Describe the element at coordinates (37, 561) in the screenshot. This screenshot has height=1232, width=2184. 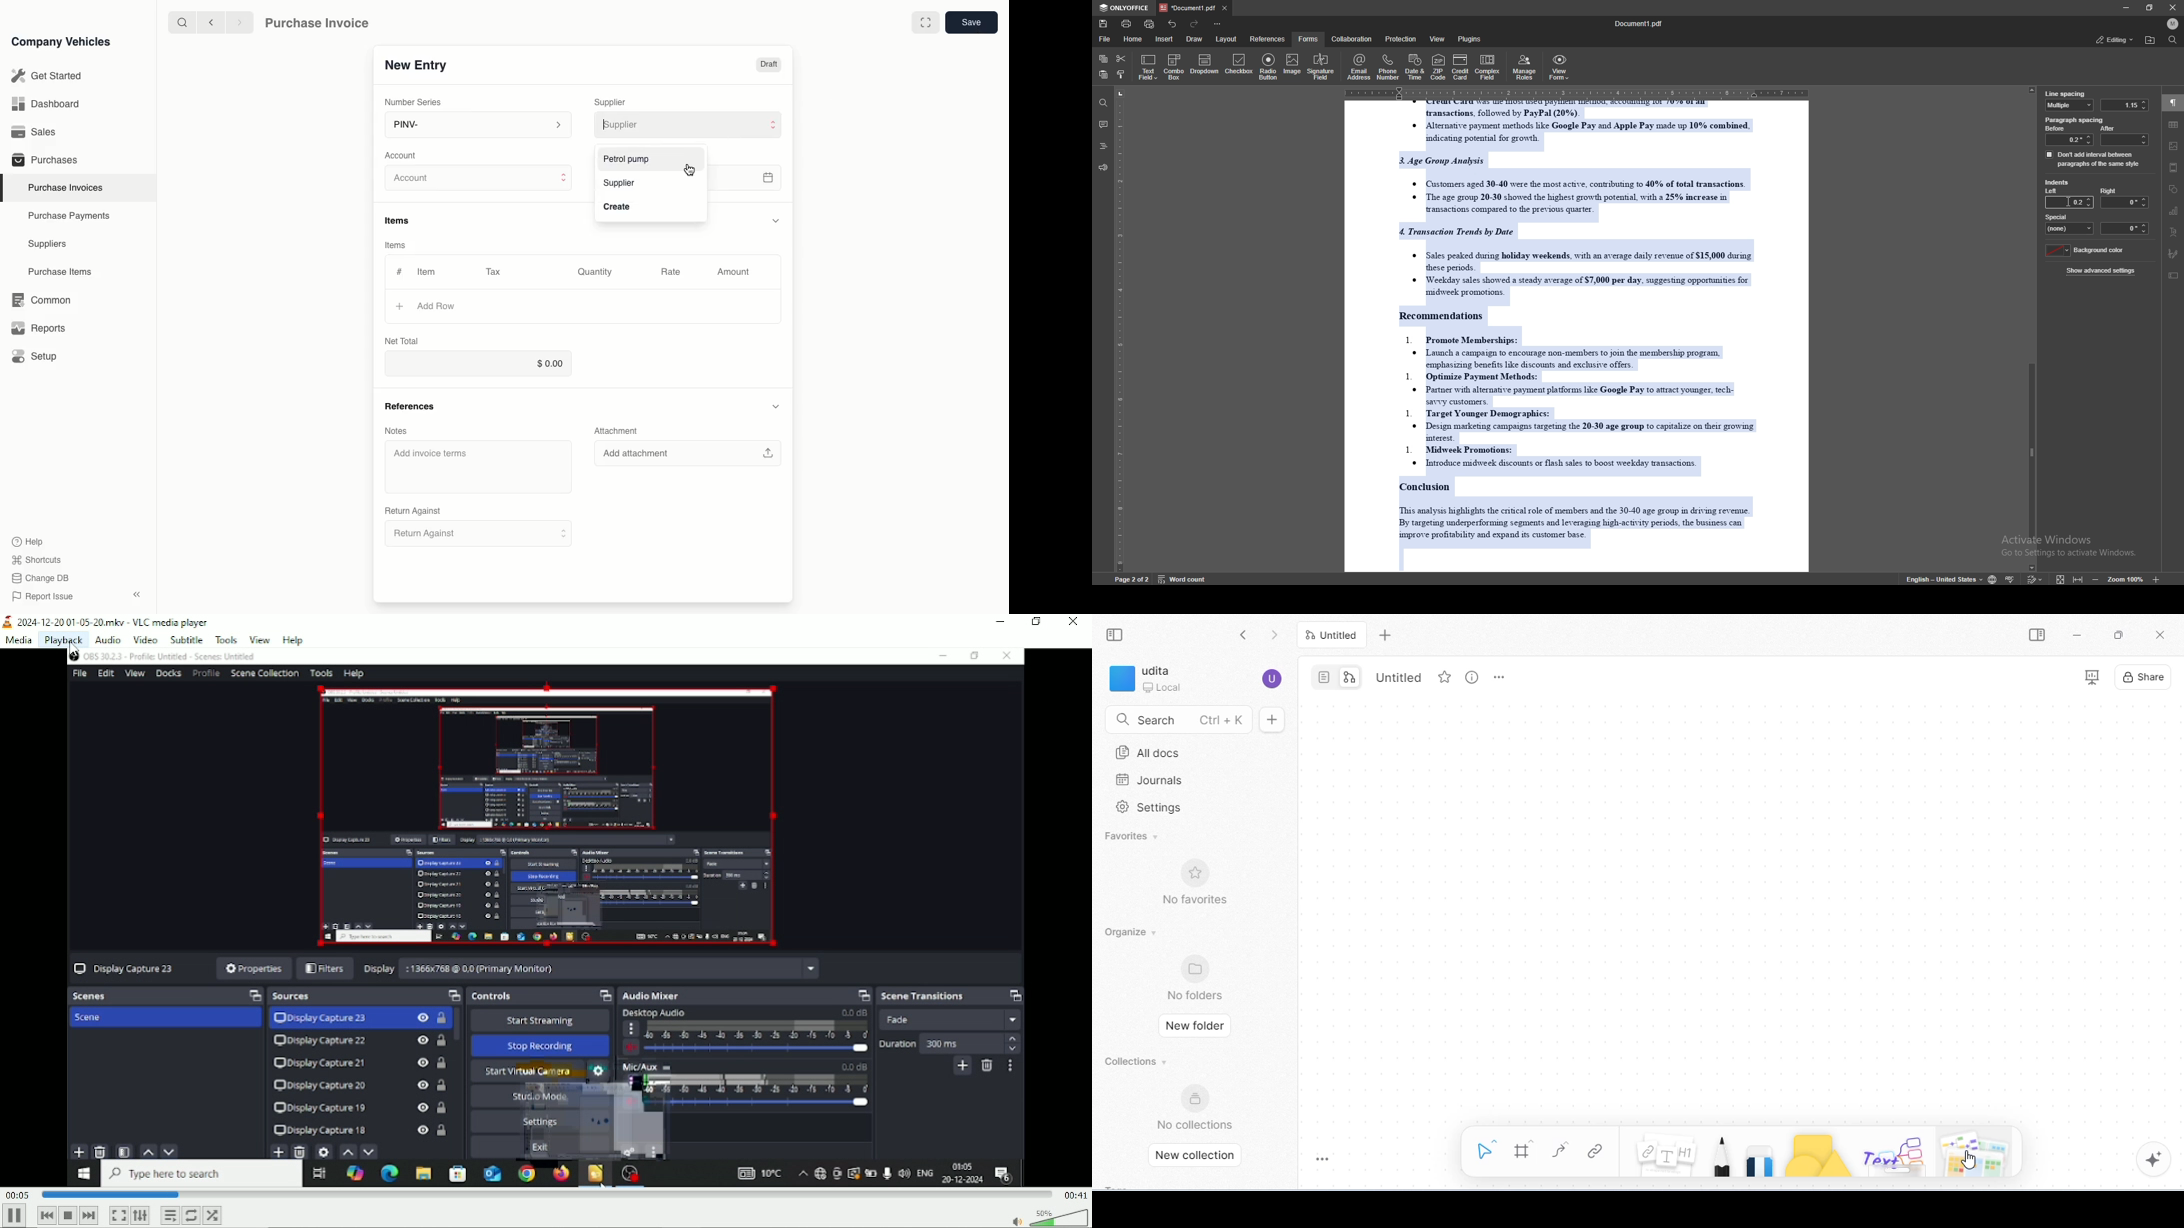
I see `Shortcuts` at that location.